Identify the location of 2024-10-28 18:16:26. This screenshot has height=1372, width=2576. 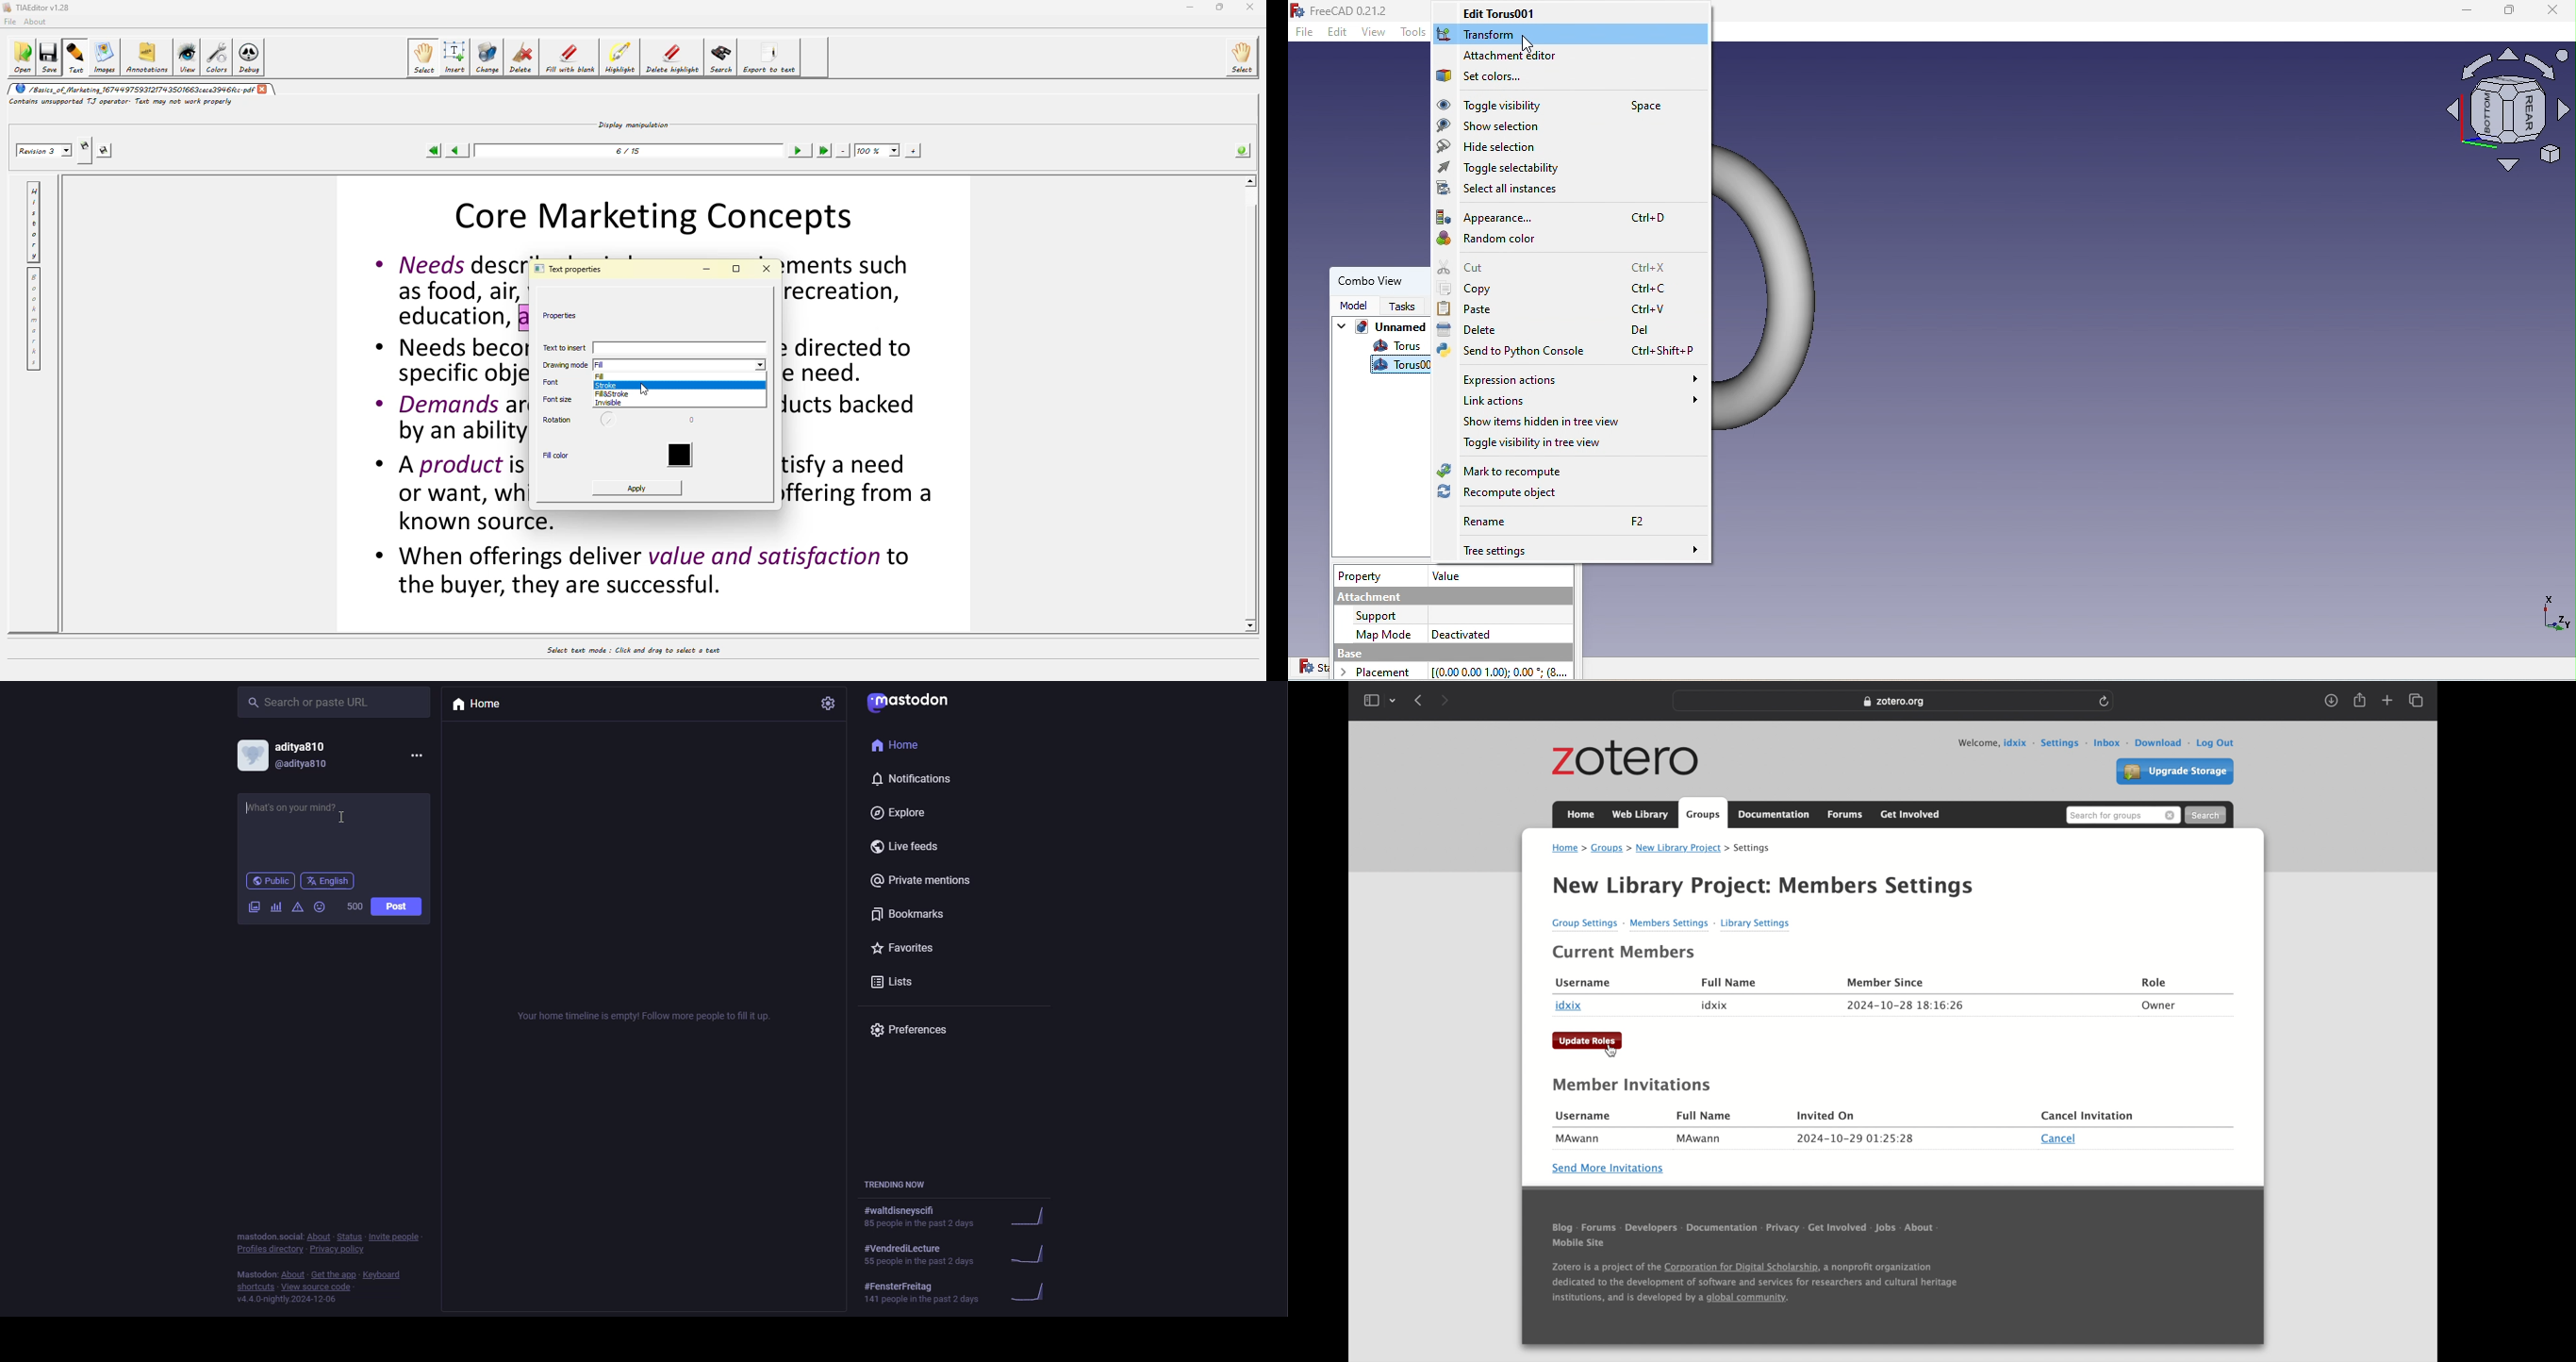
(1906, 1004).